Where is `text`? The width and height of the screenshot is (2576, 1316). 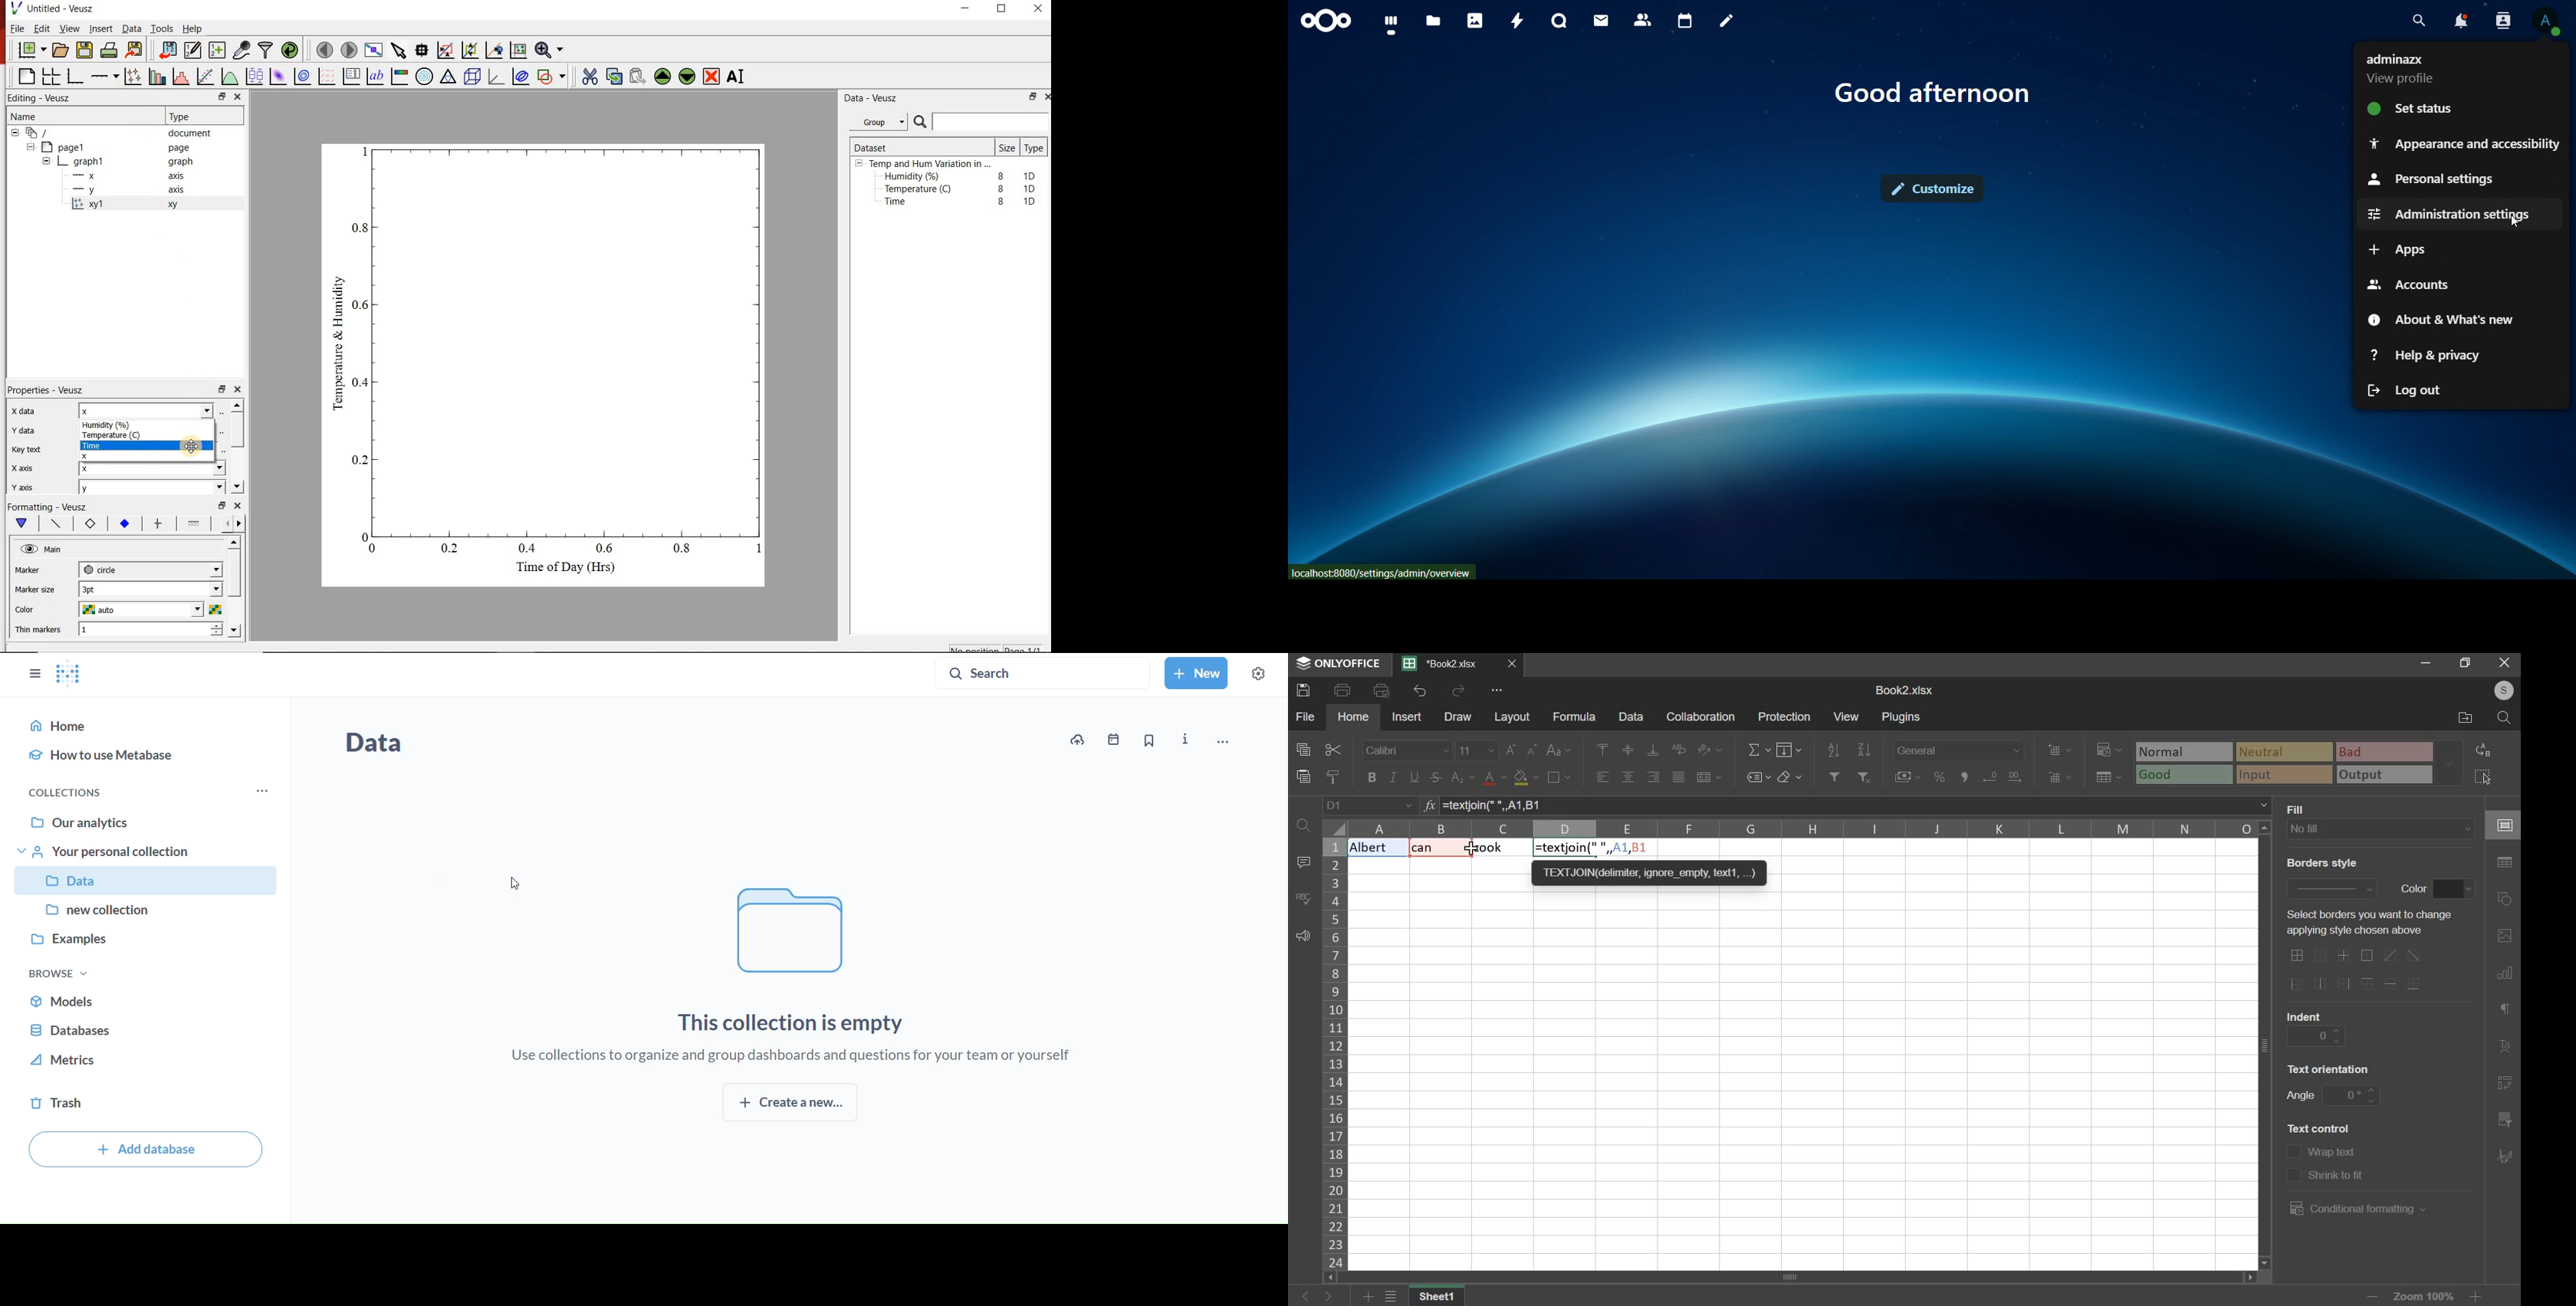 text is located at coordinates (1931, 91).